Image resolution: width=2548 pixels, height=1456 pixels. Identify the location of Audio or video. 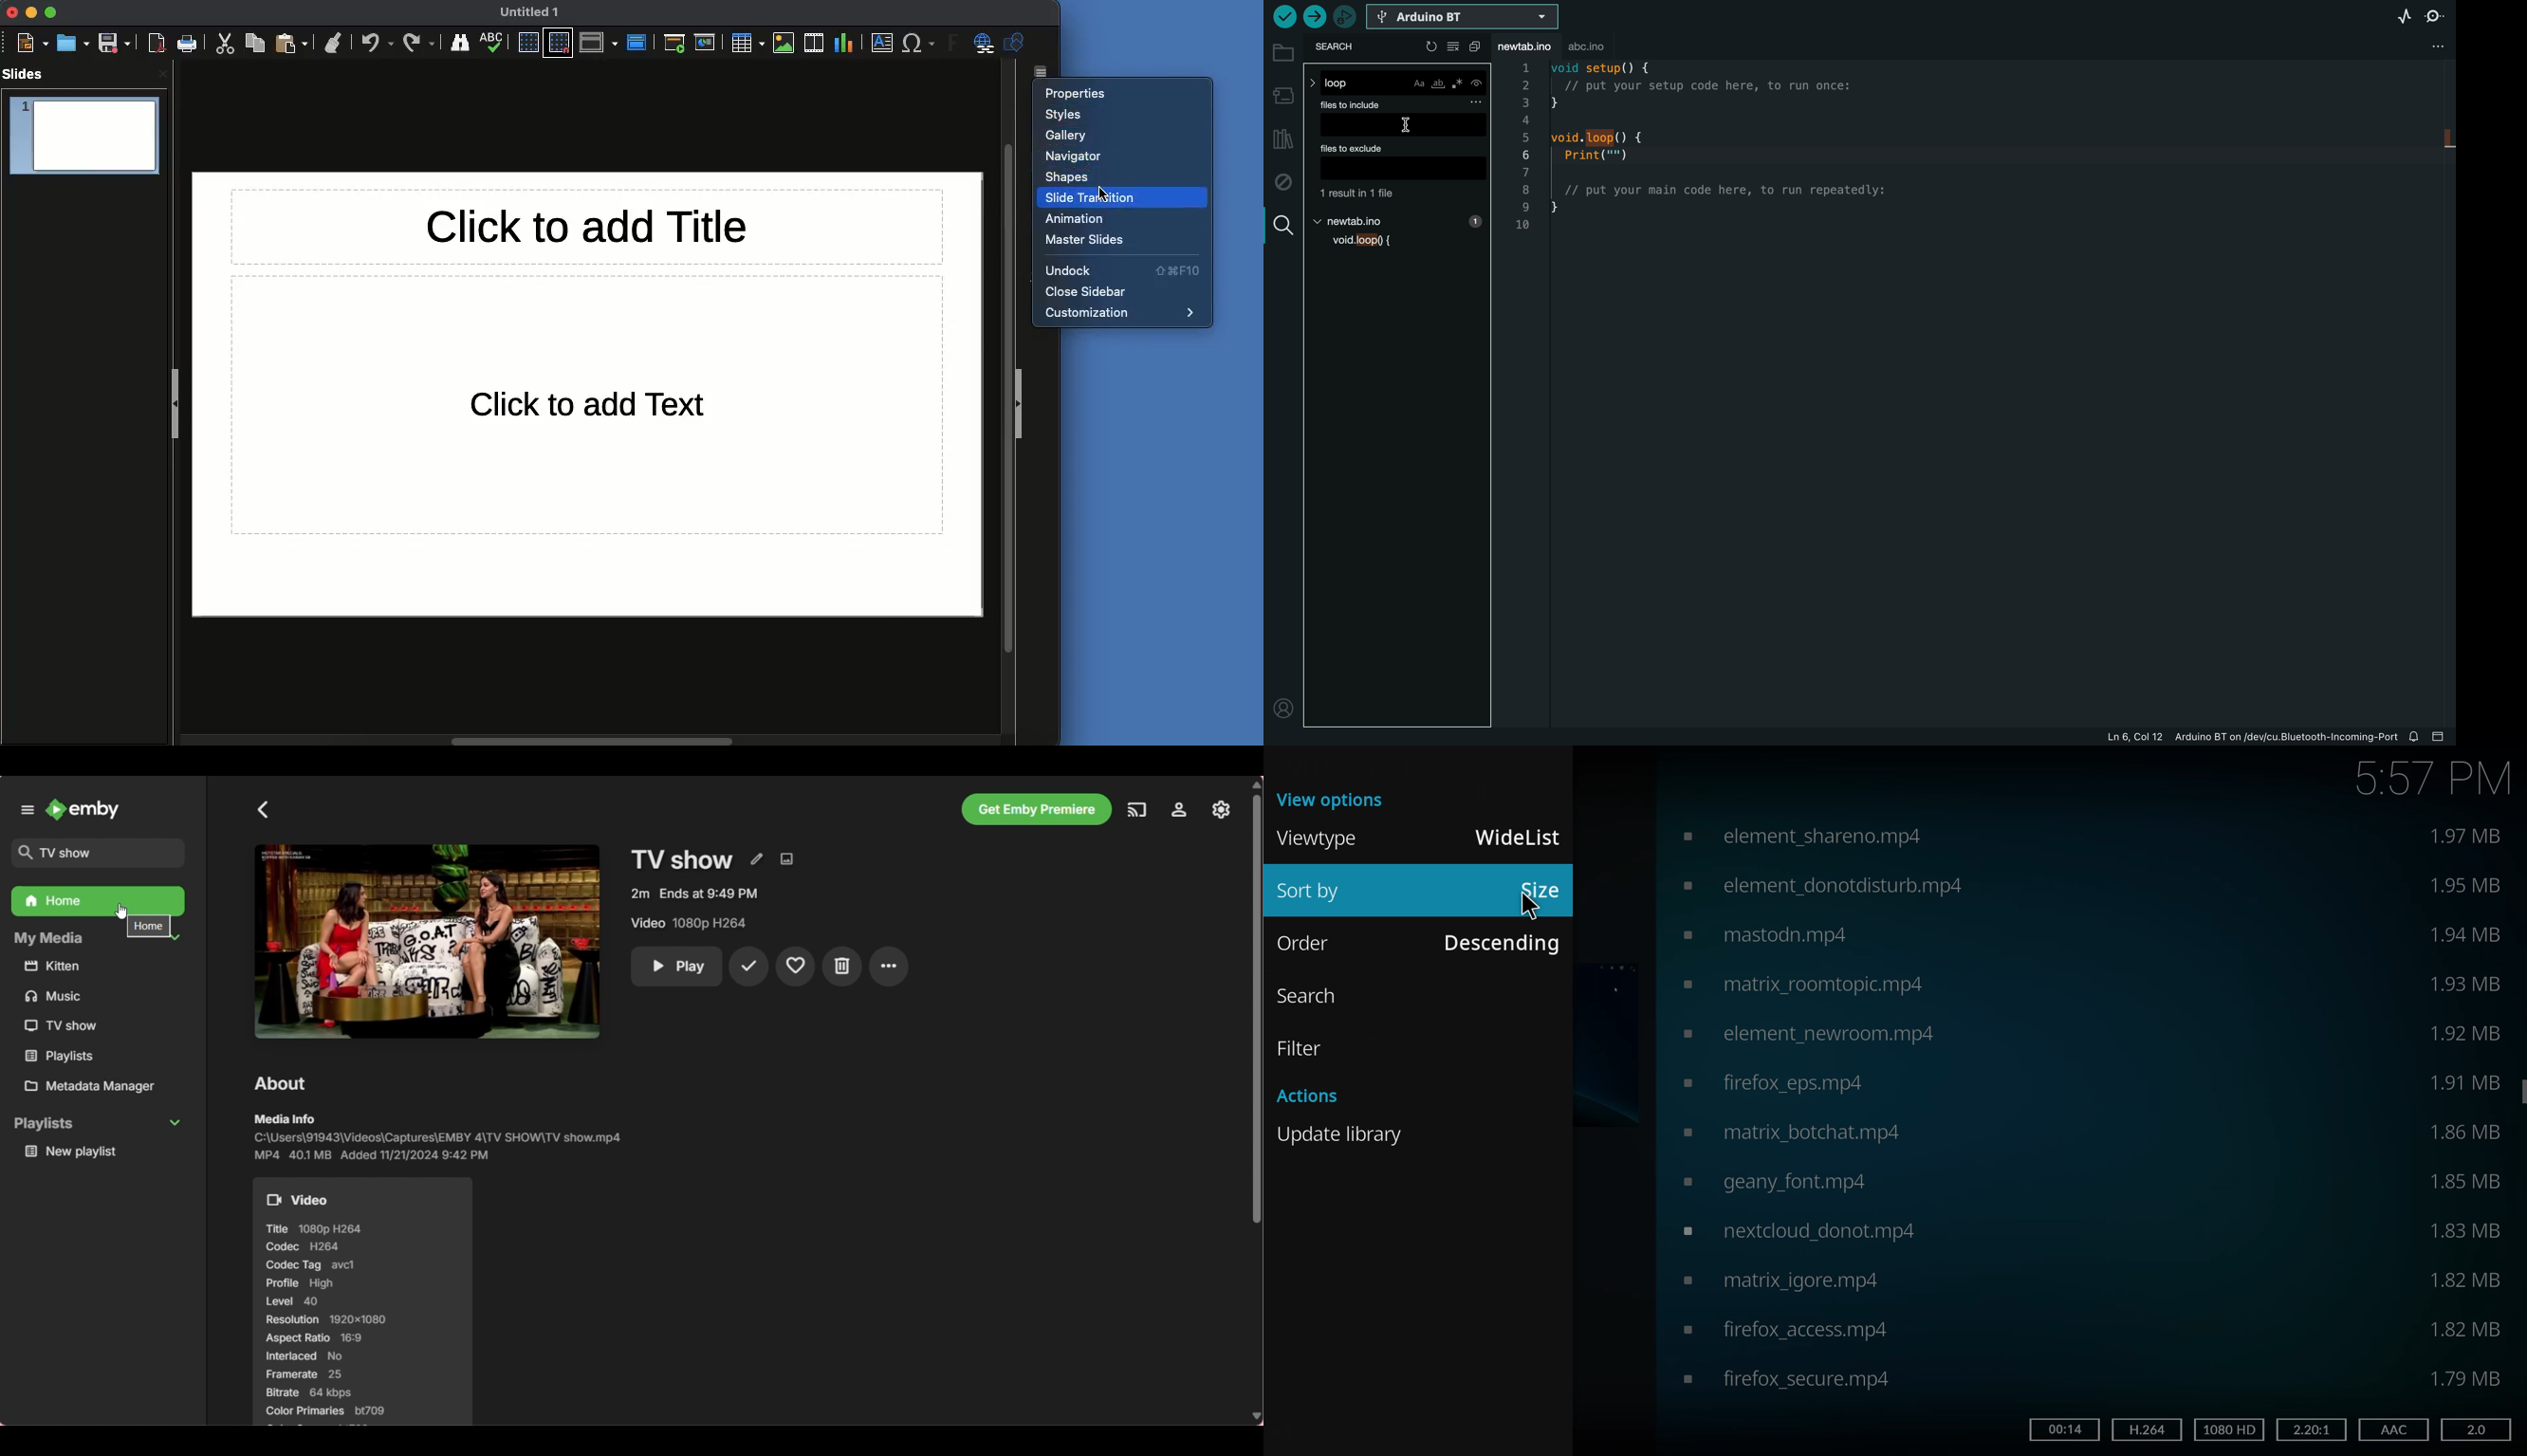
(813, 41).